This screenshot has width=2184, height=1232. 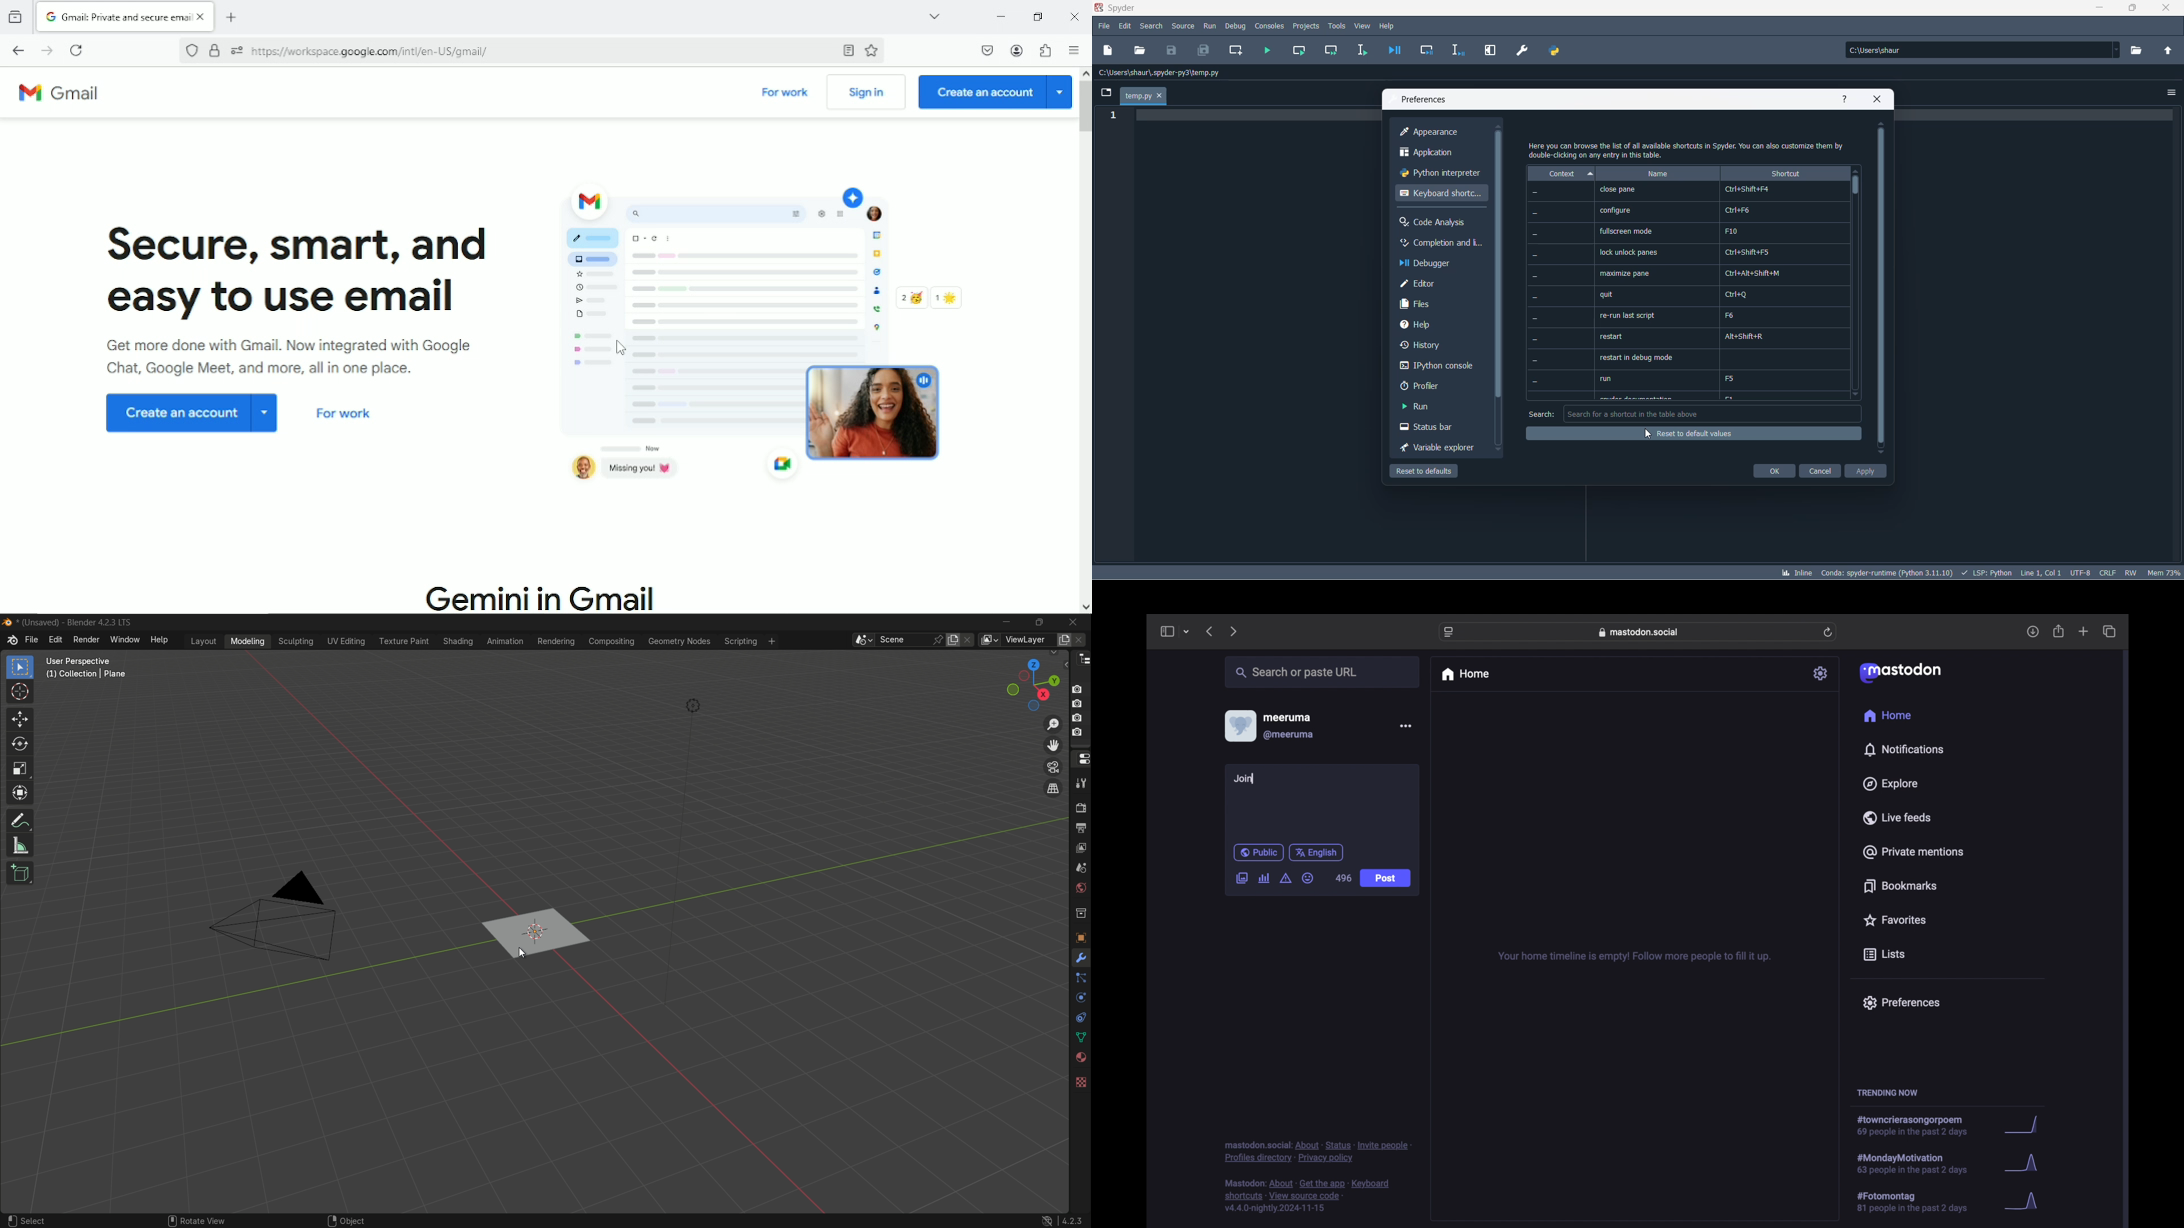 I want to click on transform, so click(x=22, y=795).